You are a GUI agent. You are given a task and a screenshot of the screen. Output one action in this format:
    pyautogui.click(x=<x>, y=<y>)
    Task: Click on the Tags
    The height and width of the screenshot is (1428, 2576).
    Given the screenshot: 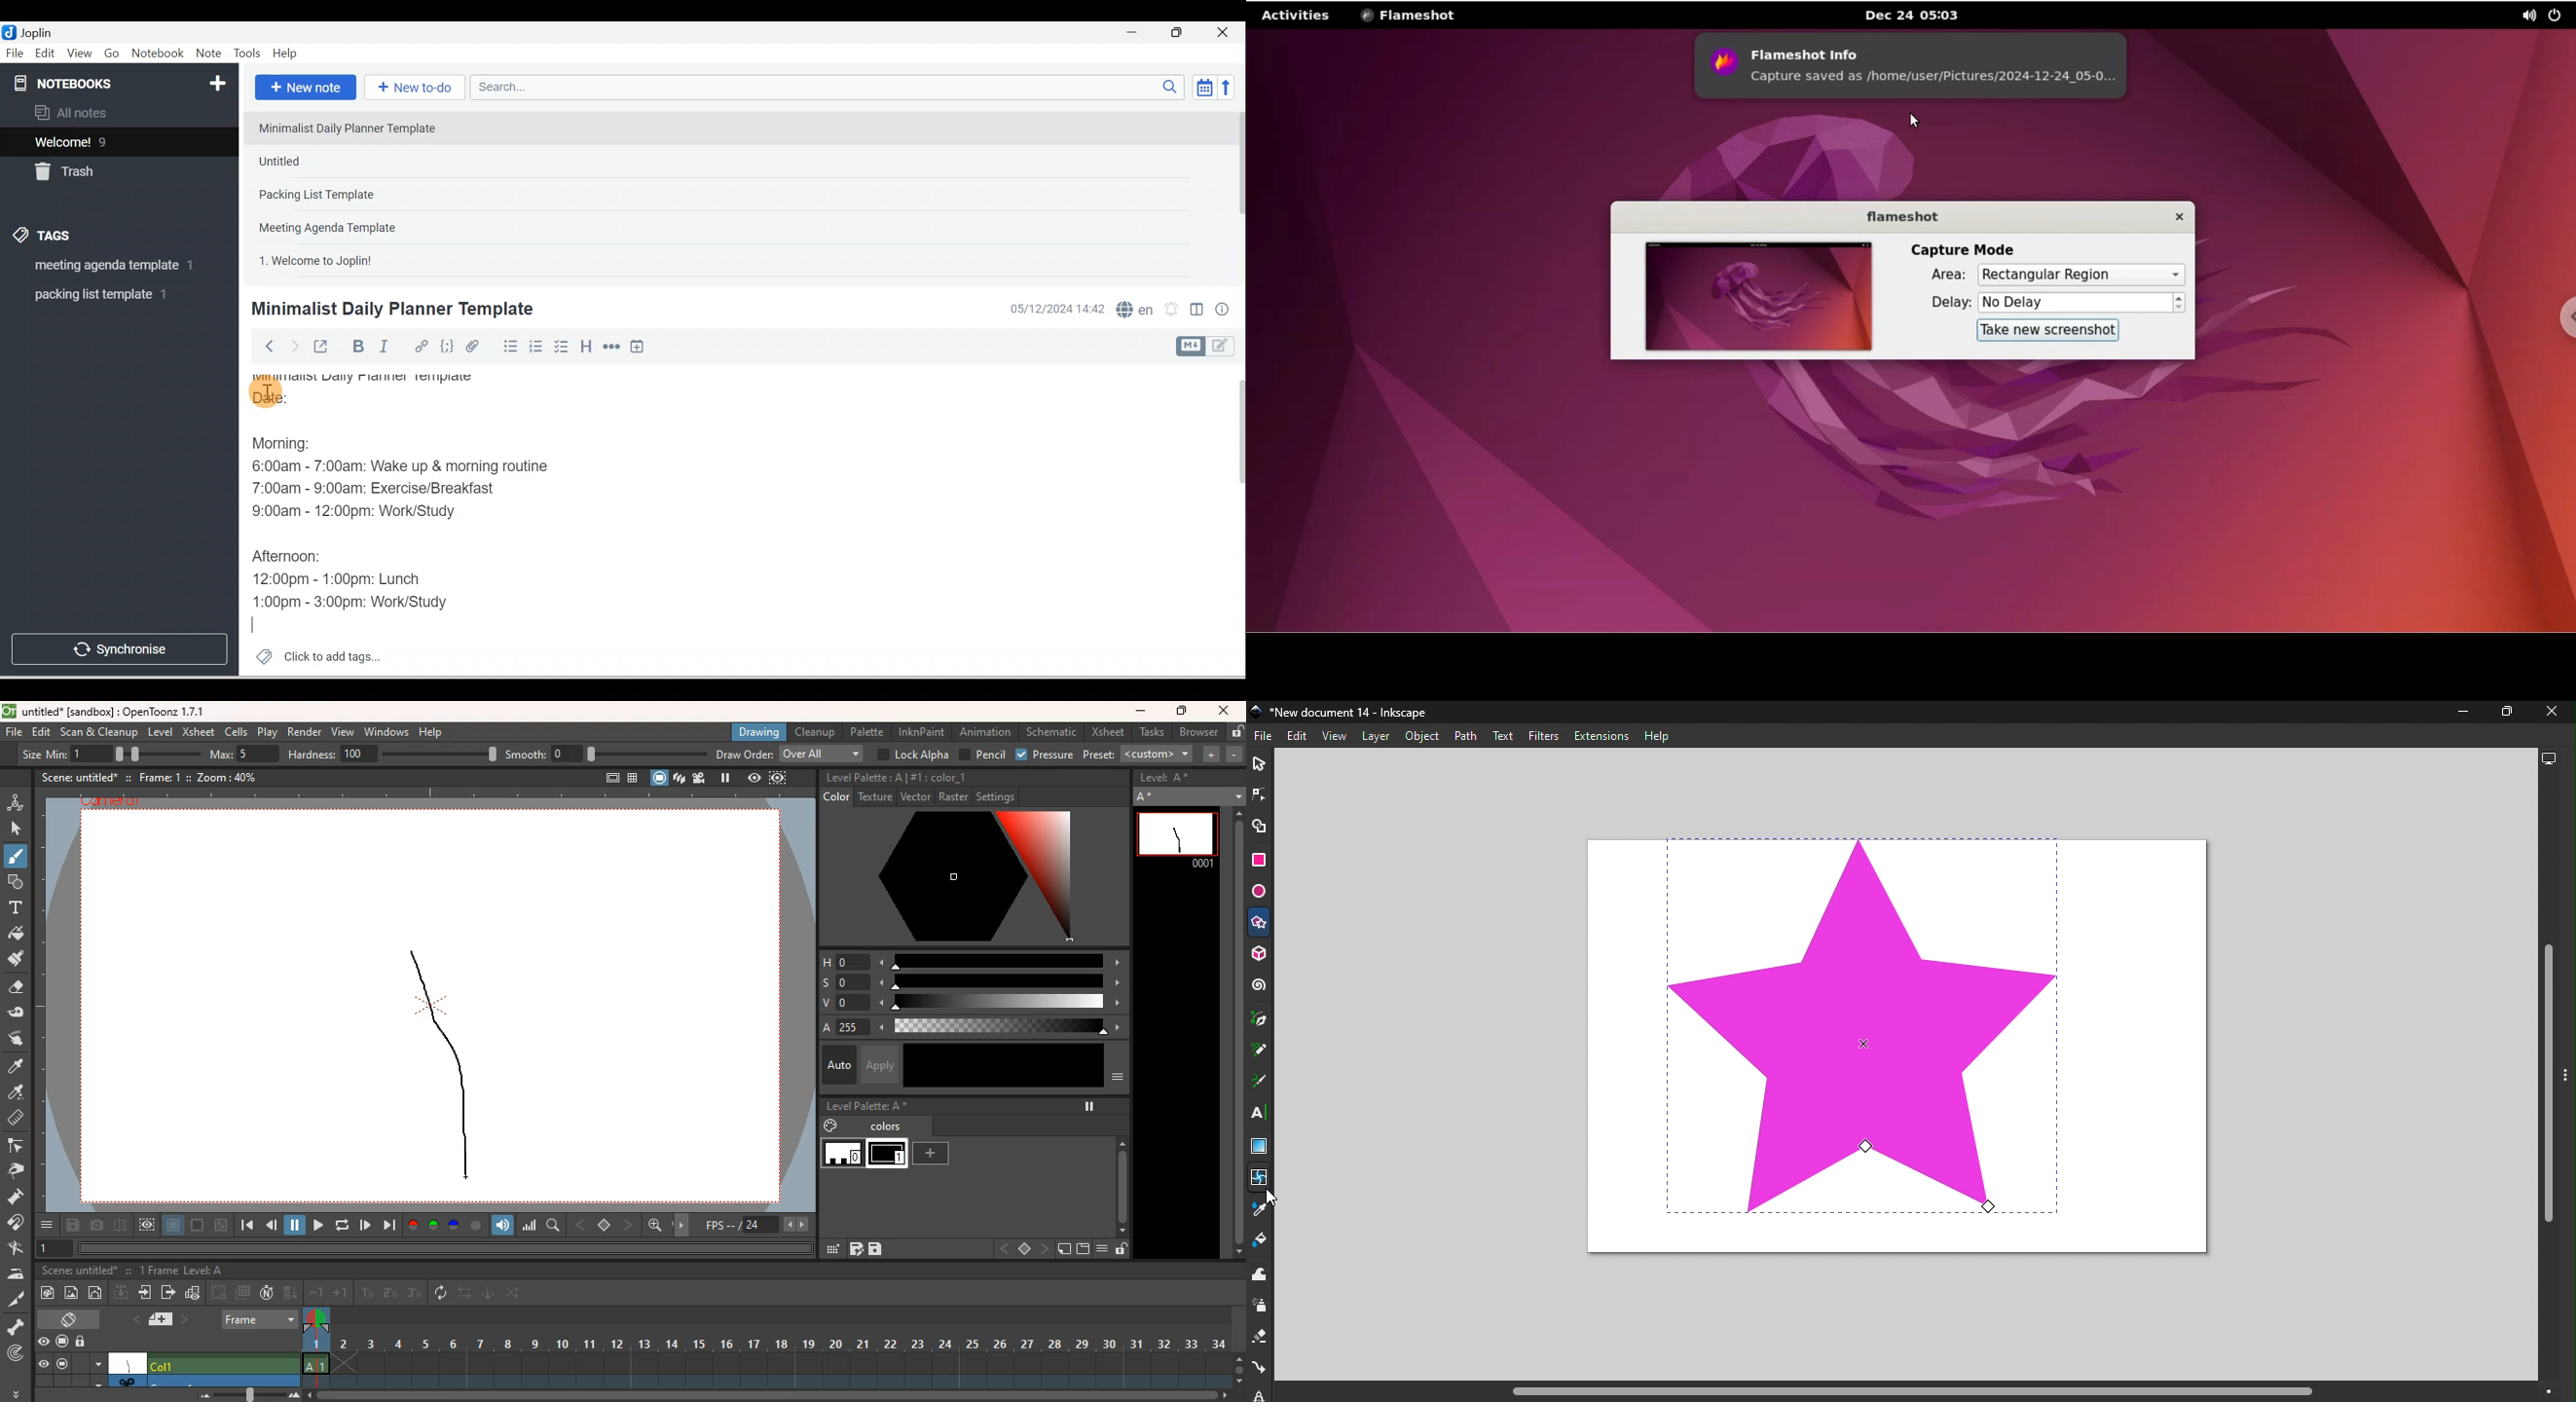 What is the action you would take?
    pyautogui.click(x=46, y=238)
    